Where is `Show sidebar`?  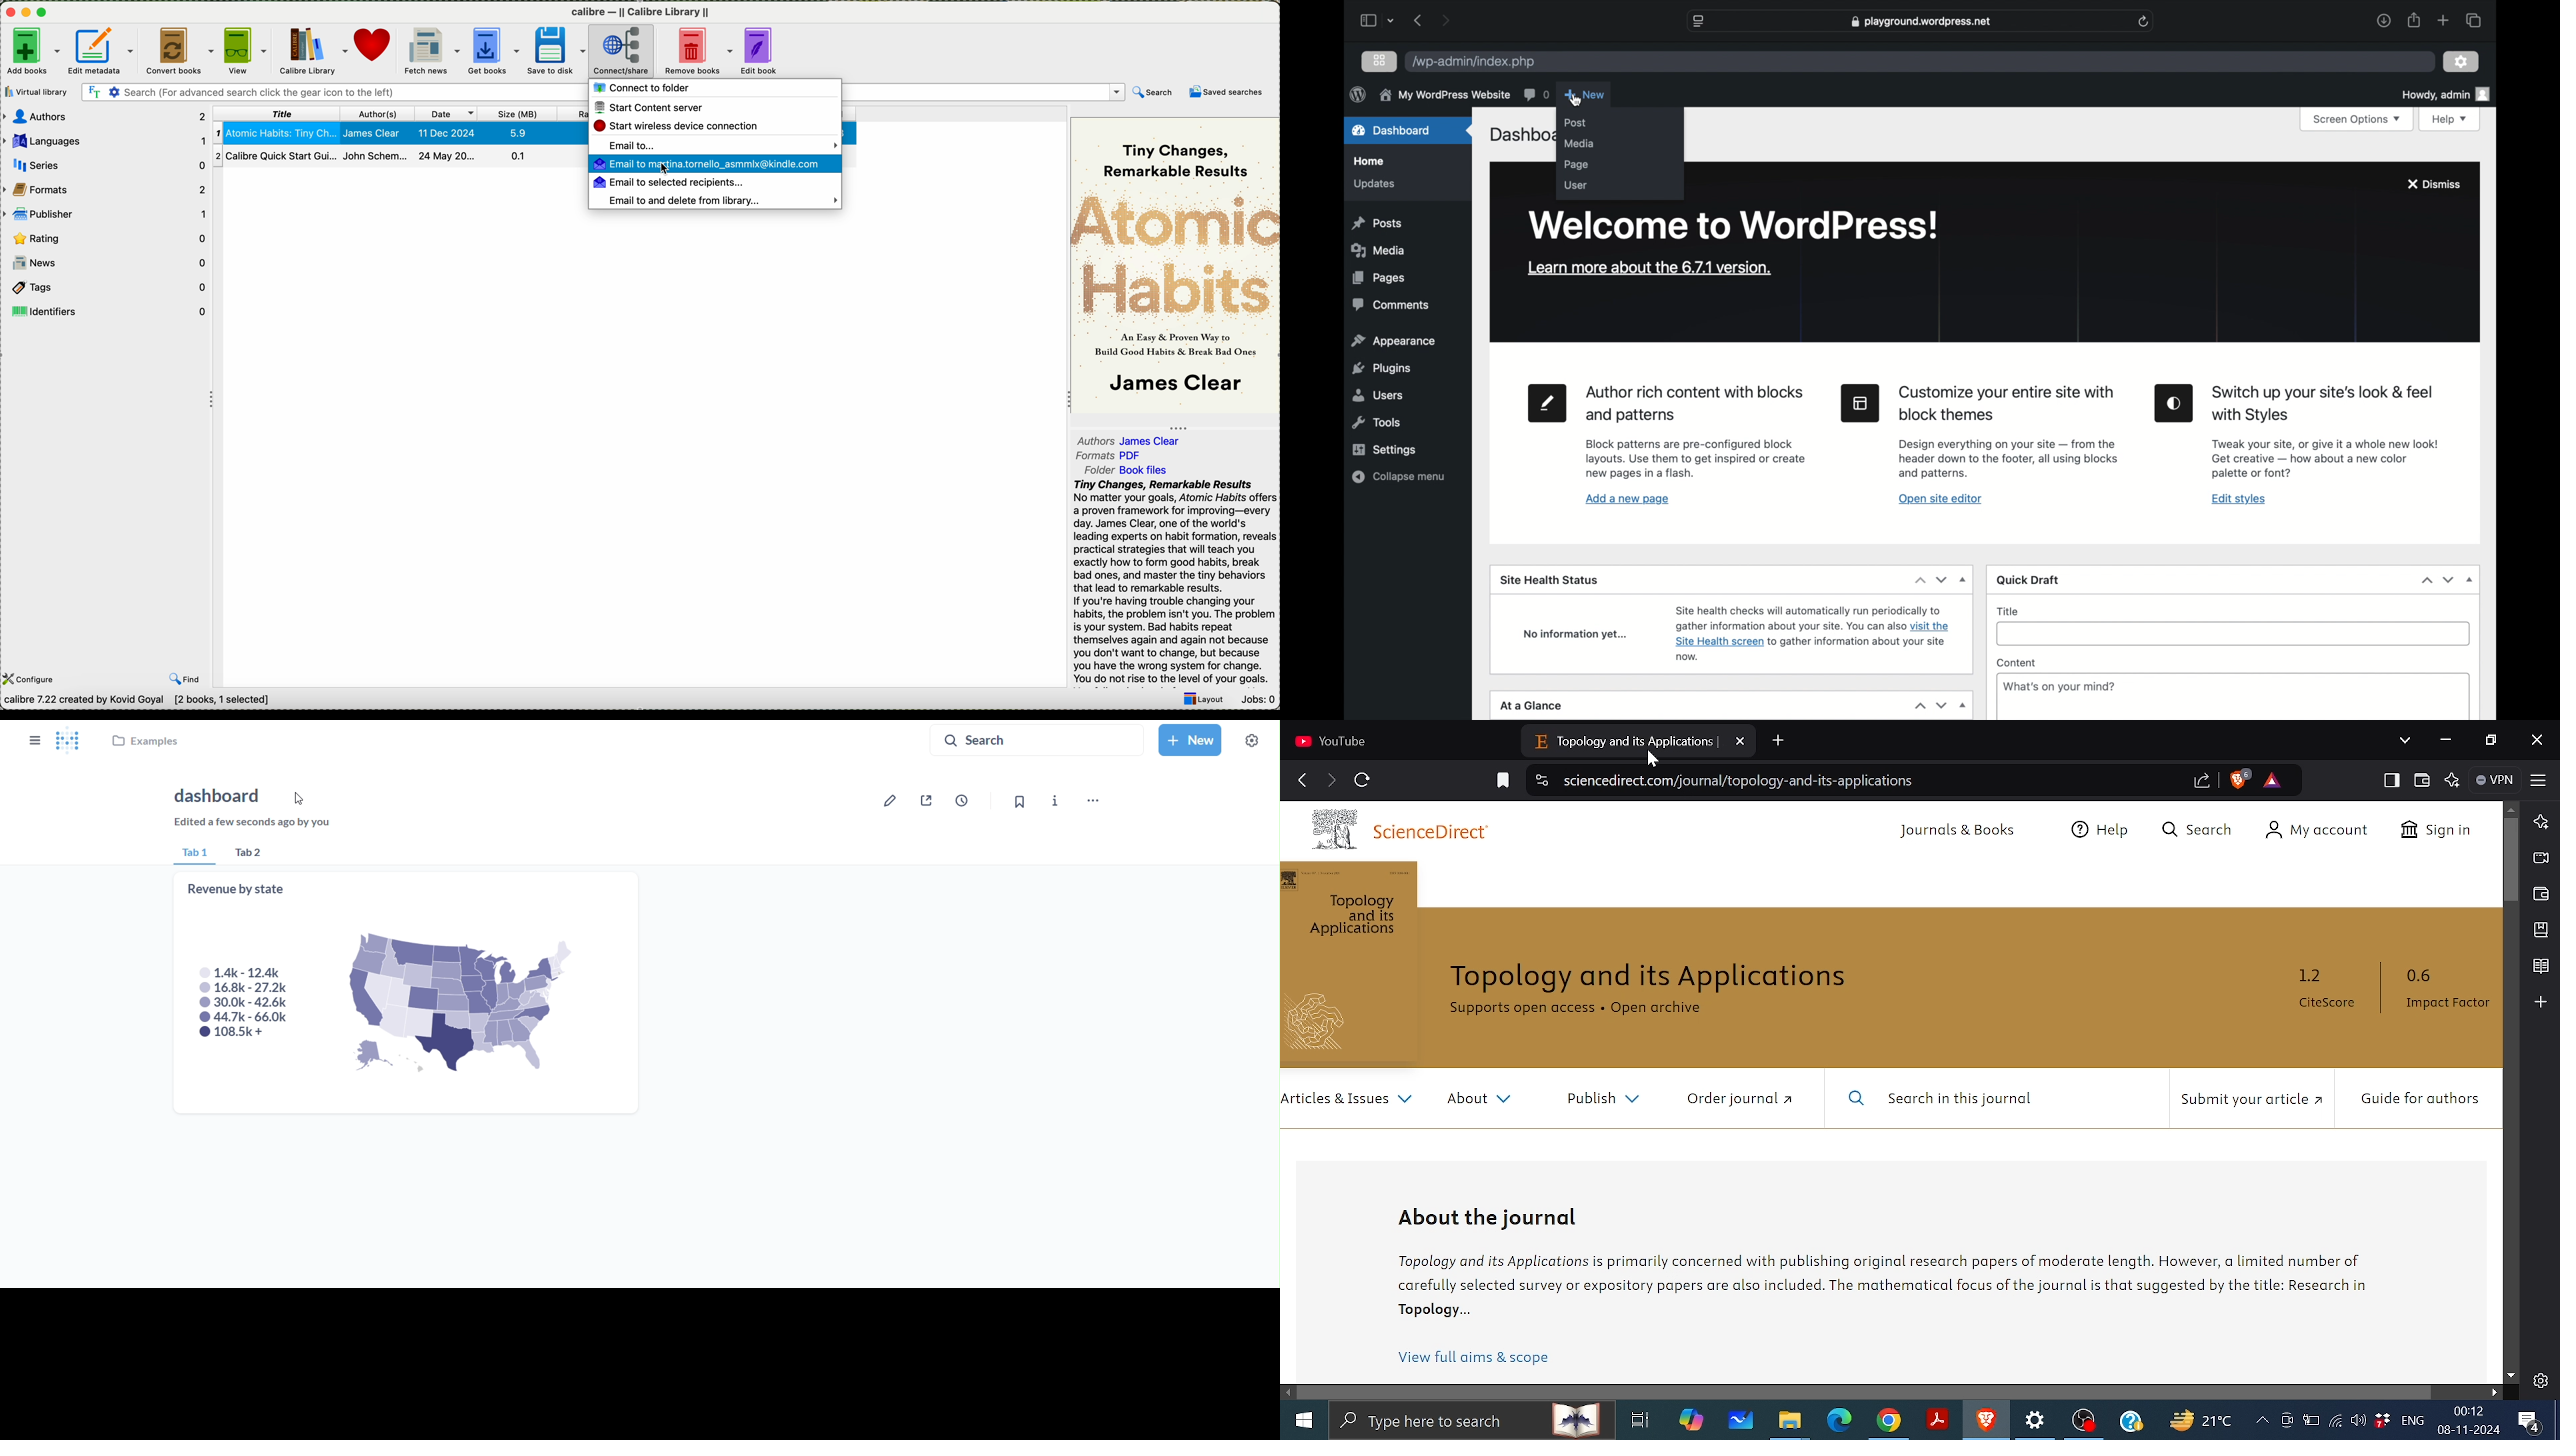 Show sidebar is located at coordinates (2392, 780).